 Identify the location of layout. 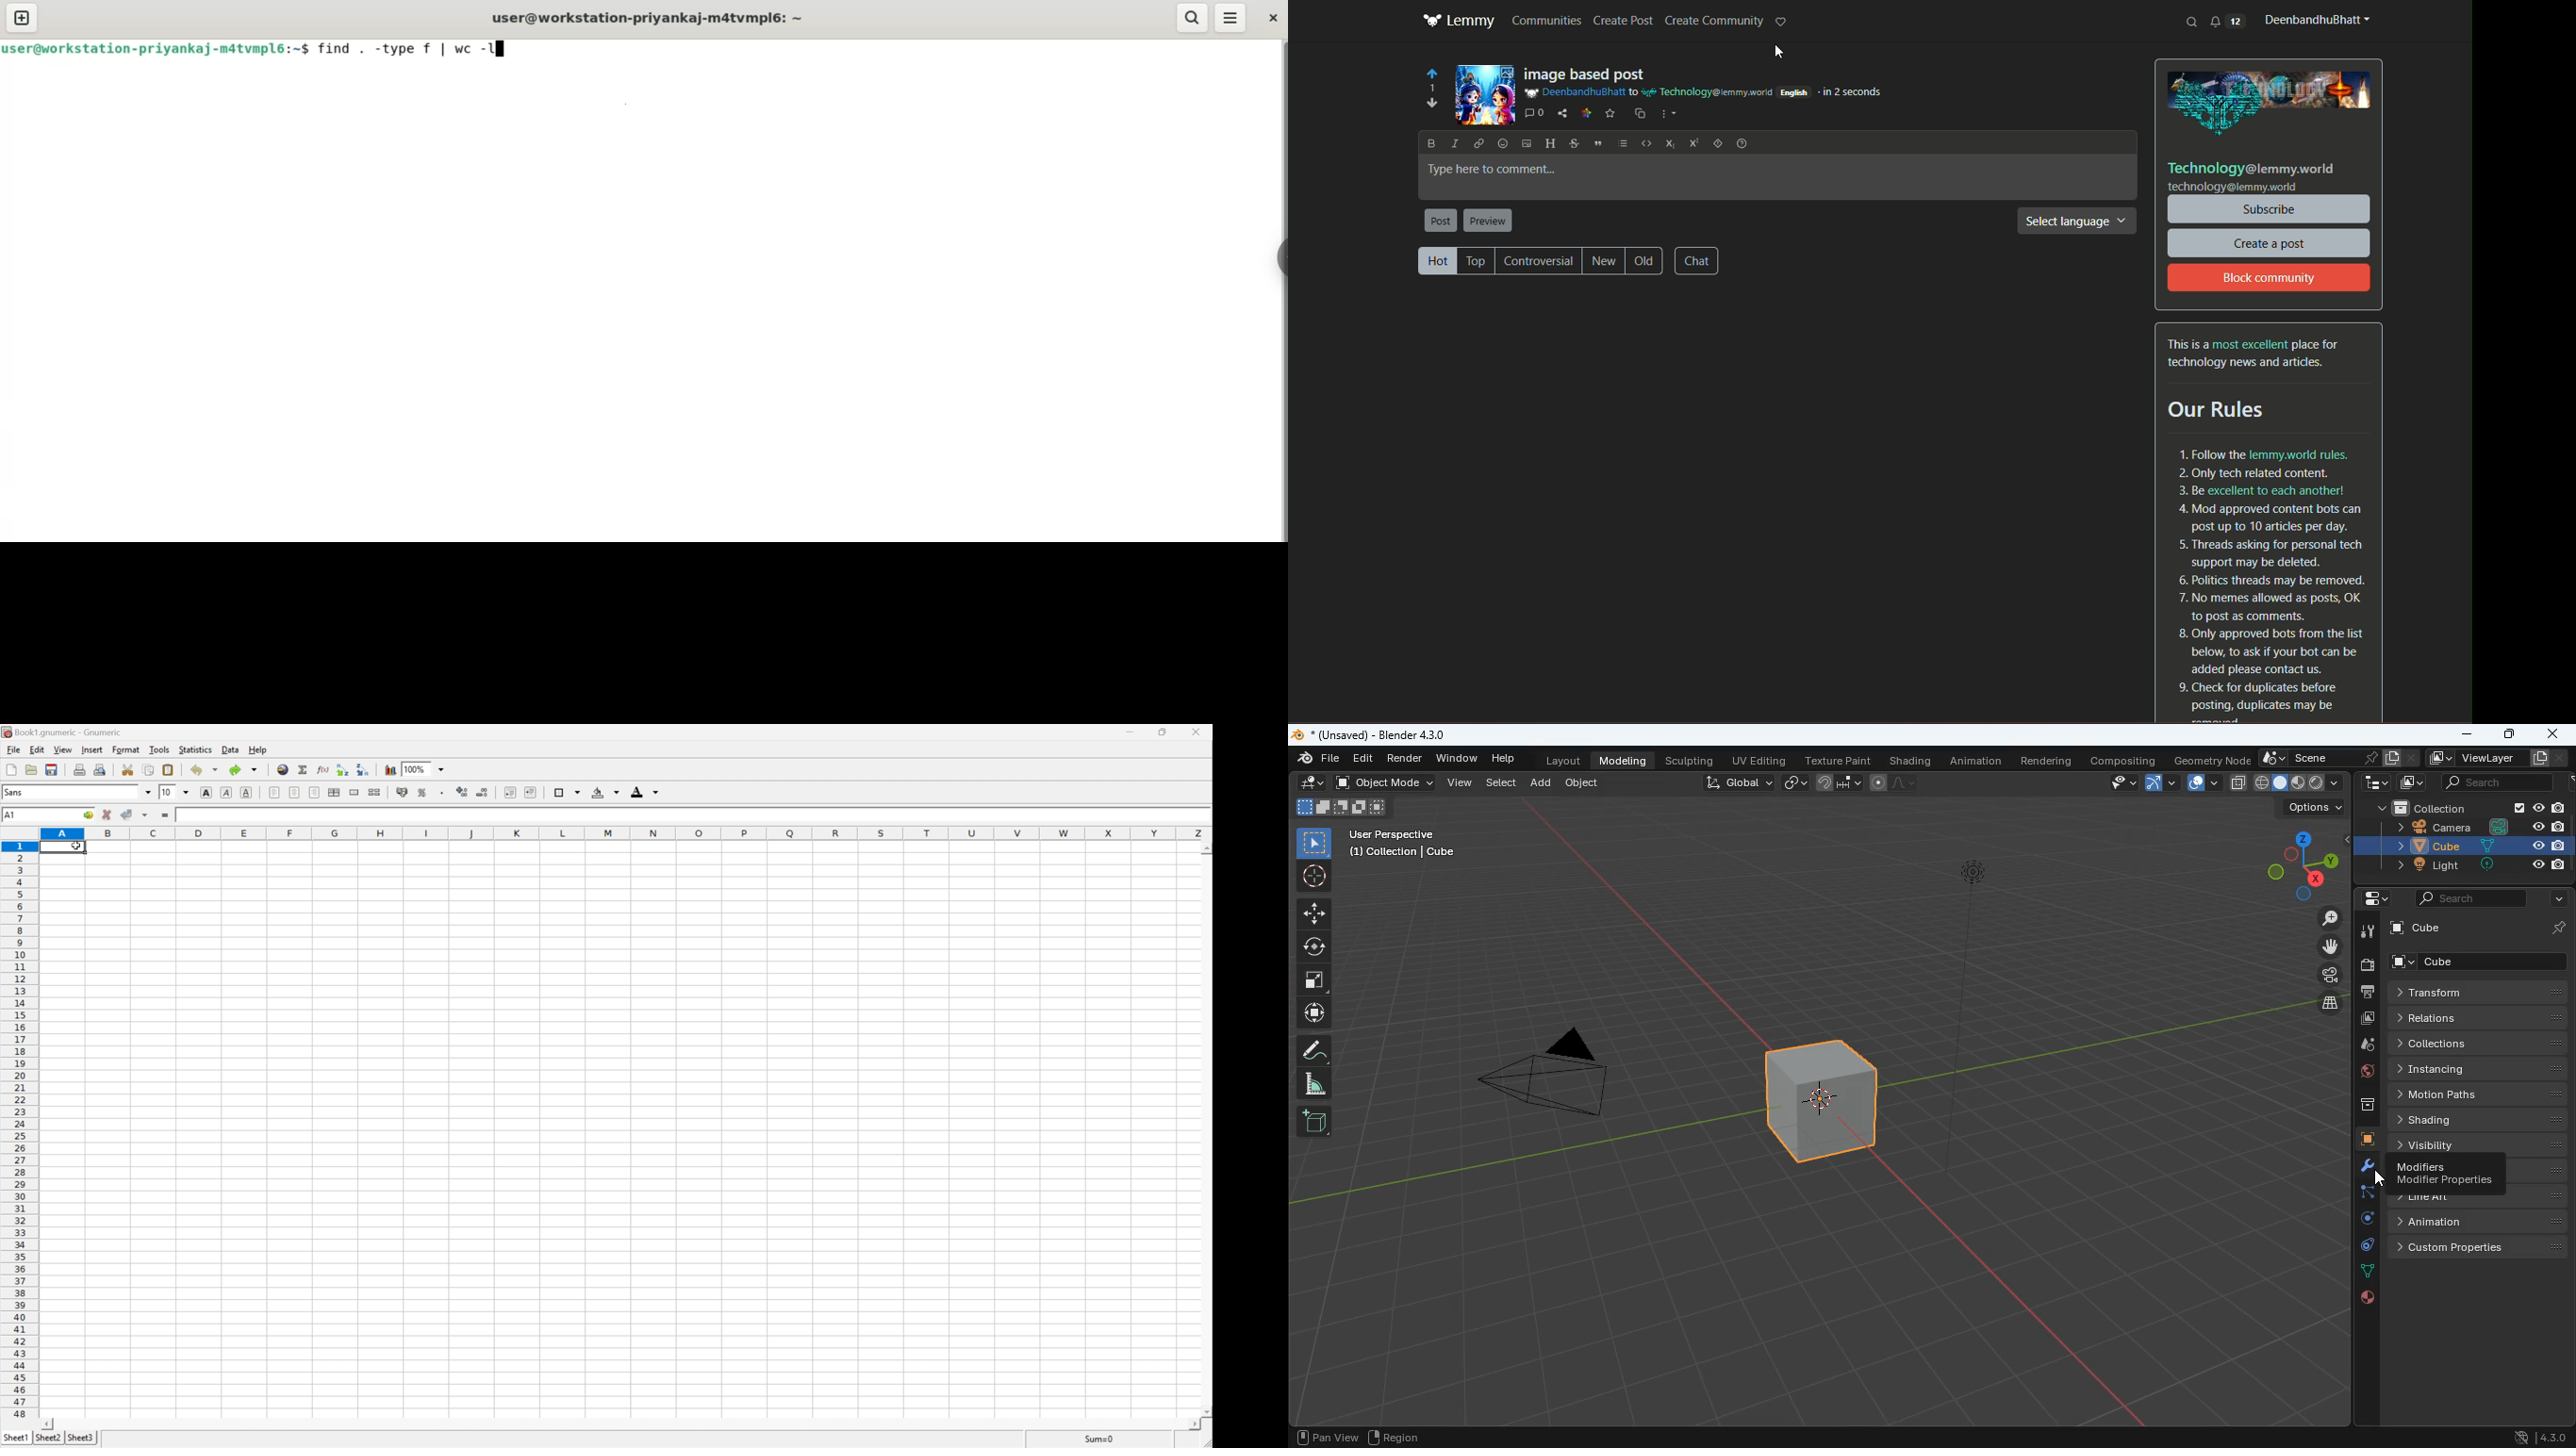
(1563, 759).